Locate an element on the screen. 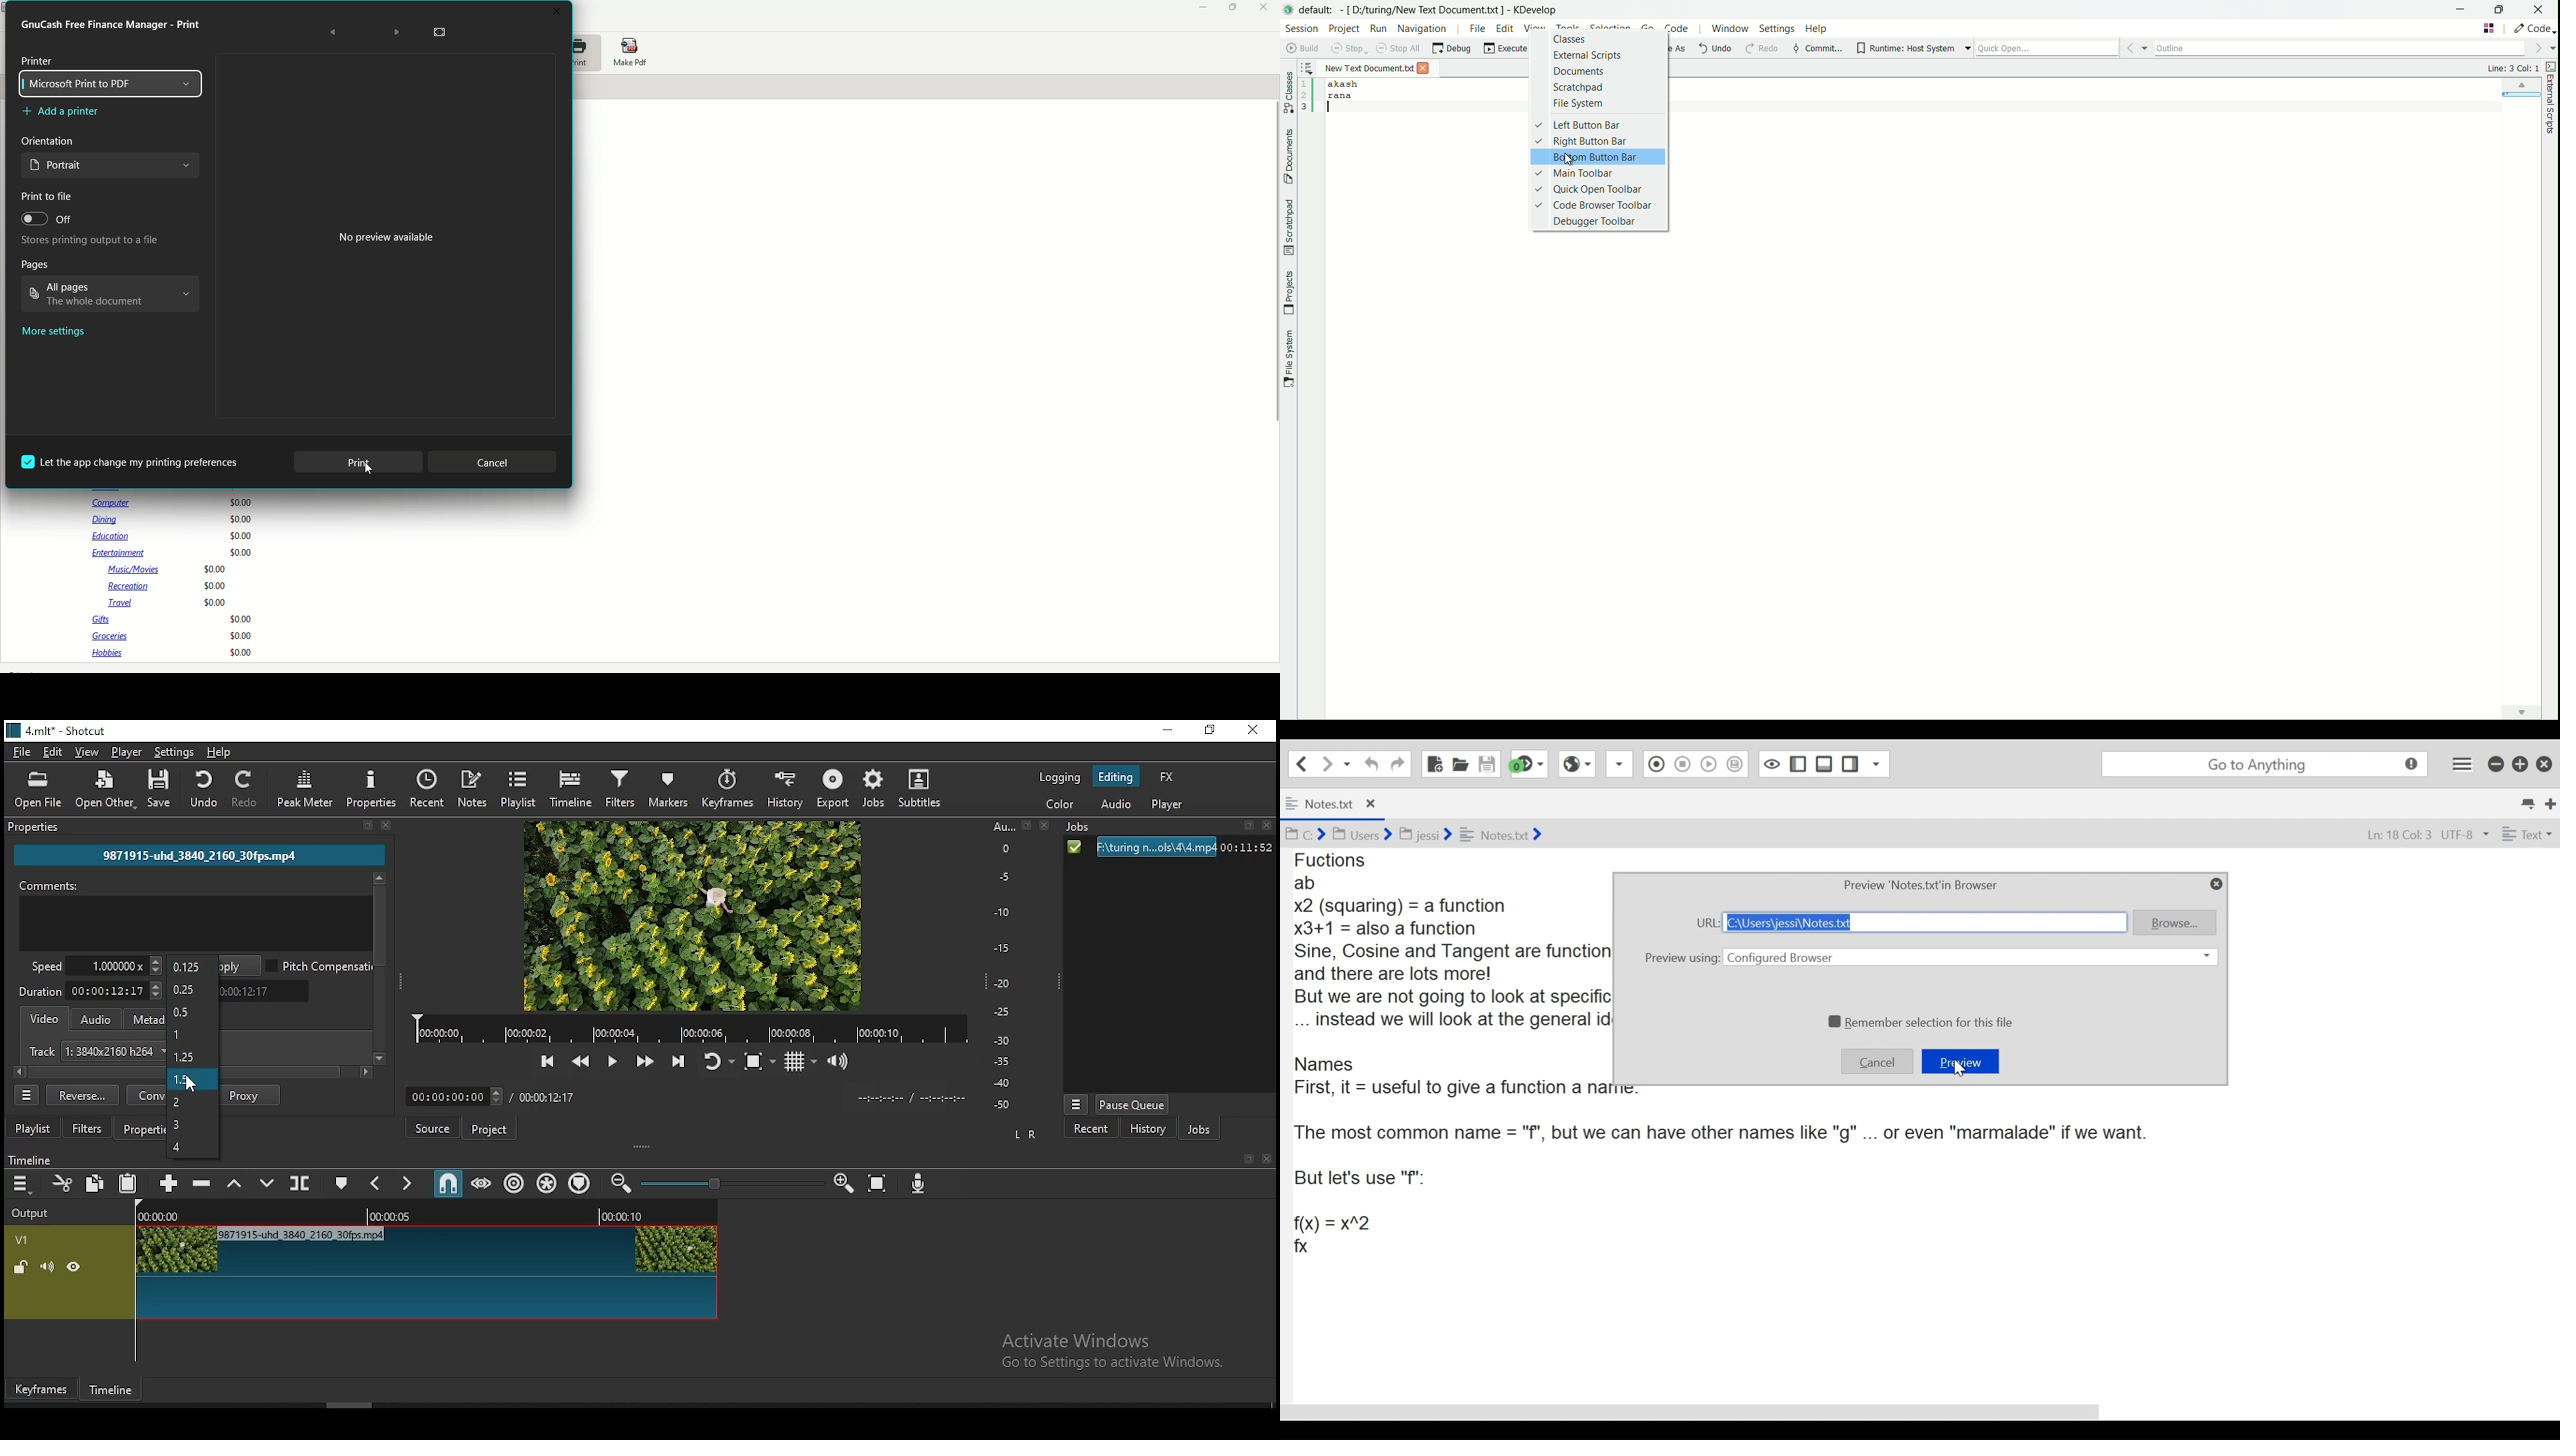 The width and height of the screenshot is (2576, 1456). File is located at coordinates (1167, 848).